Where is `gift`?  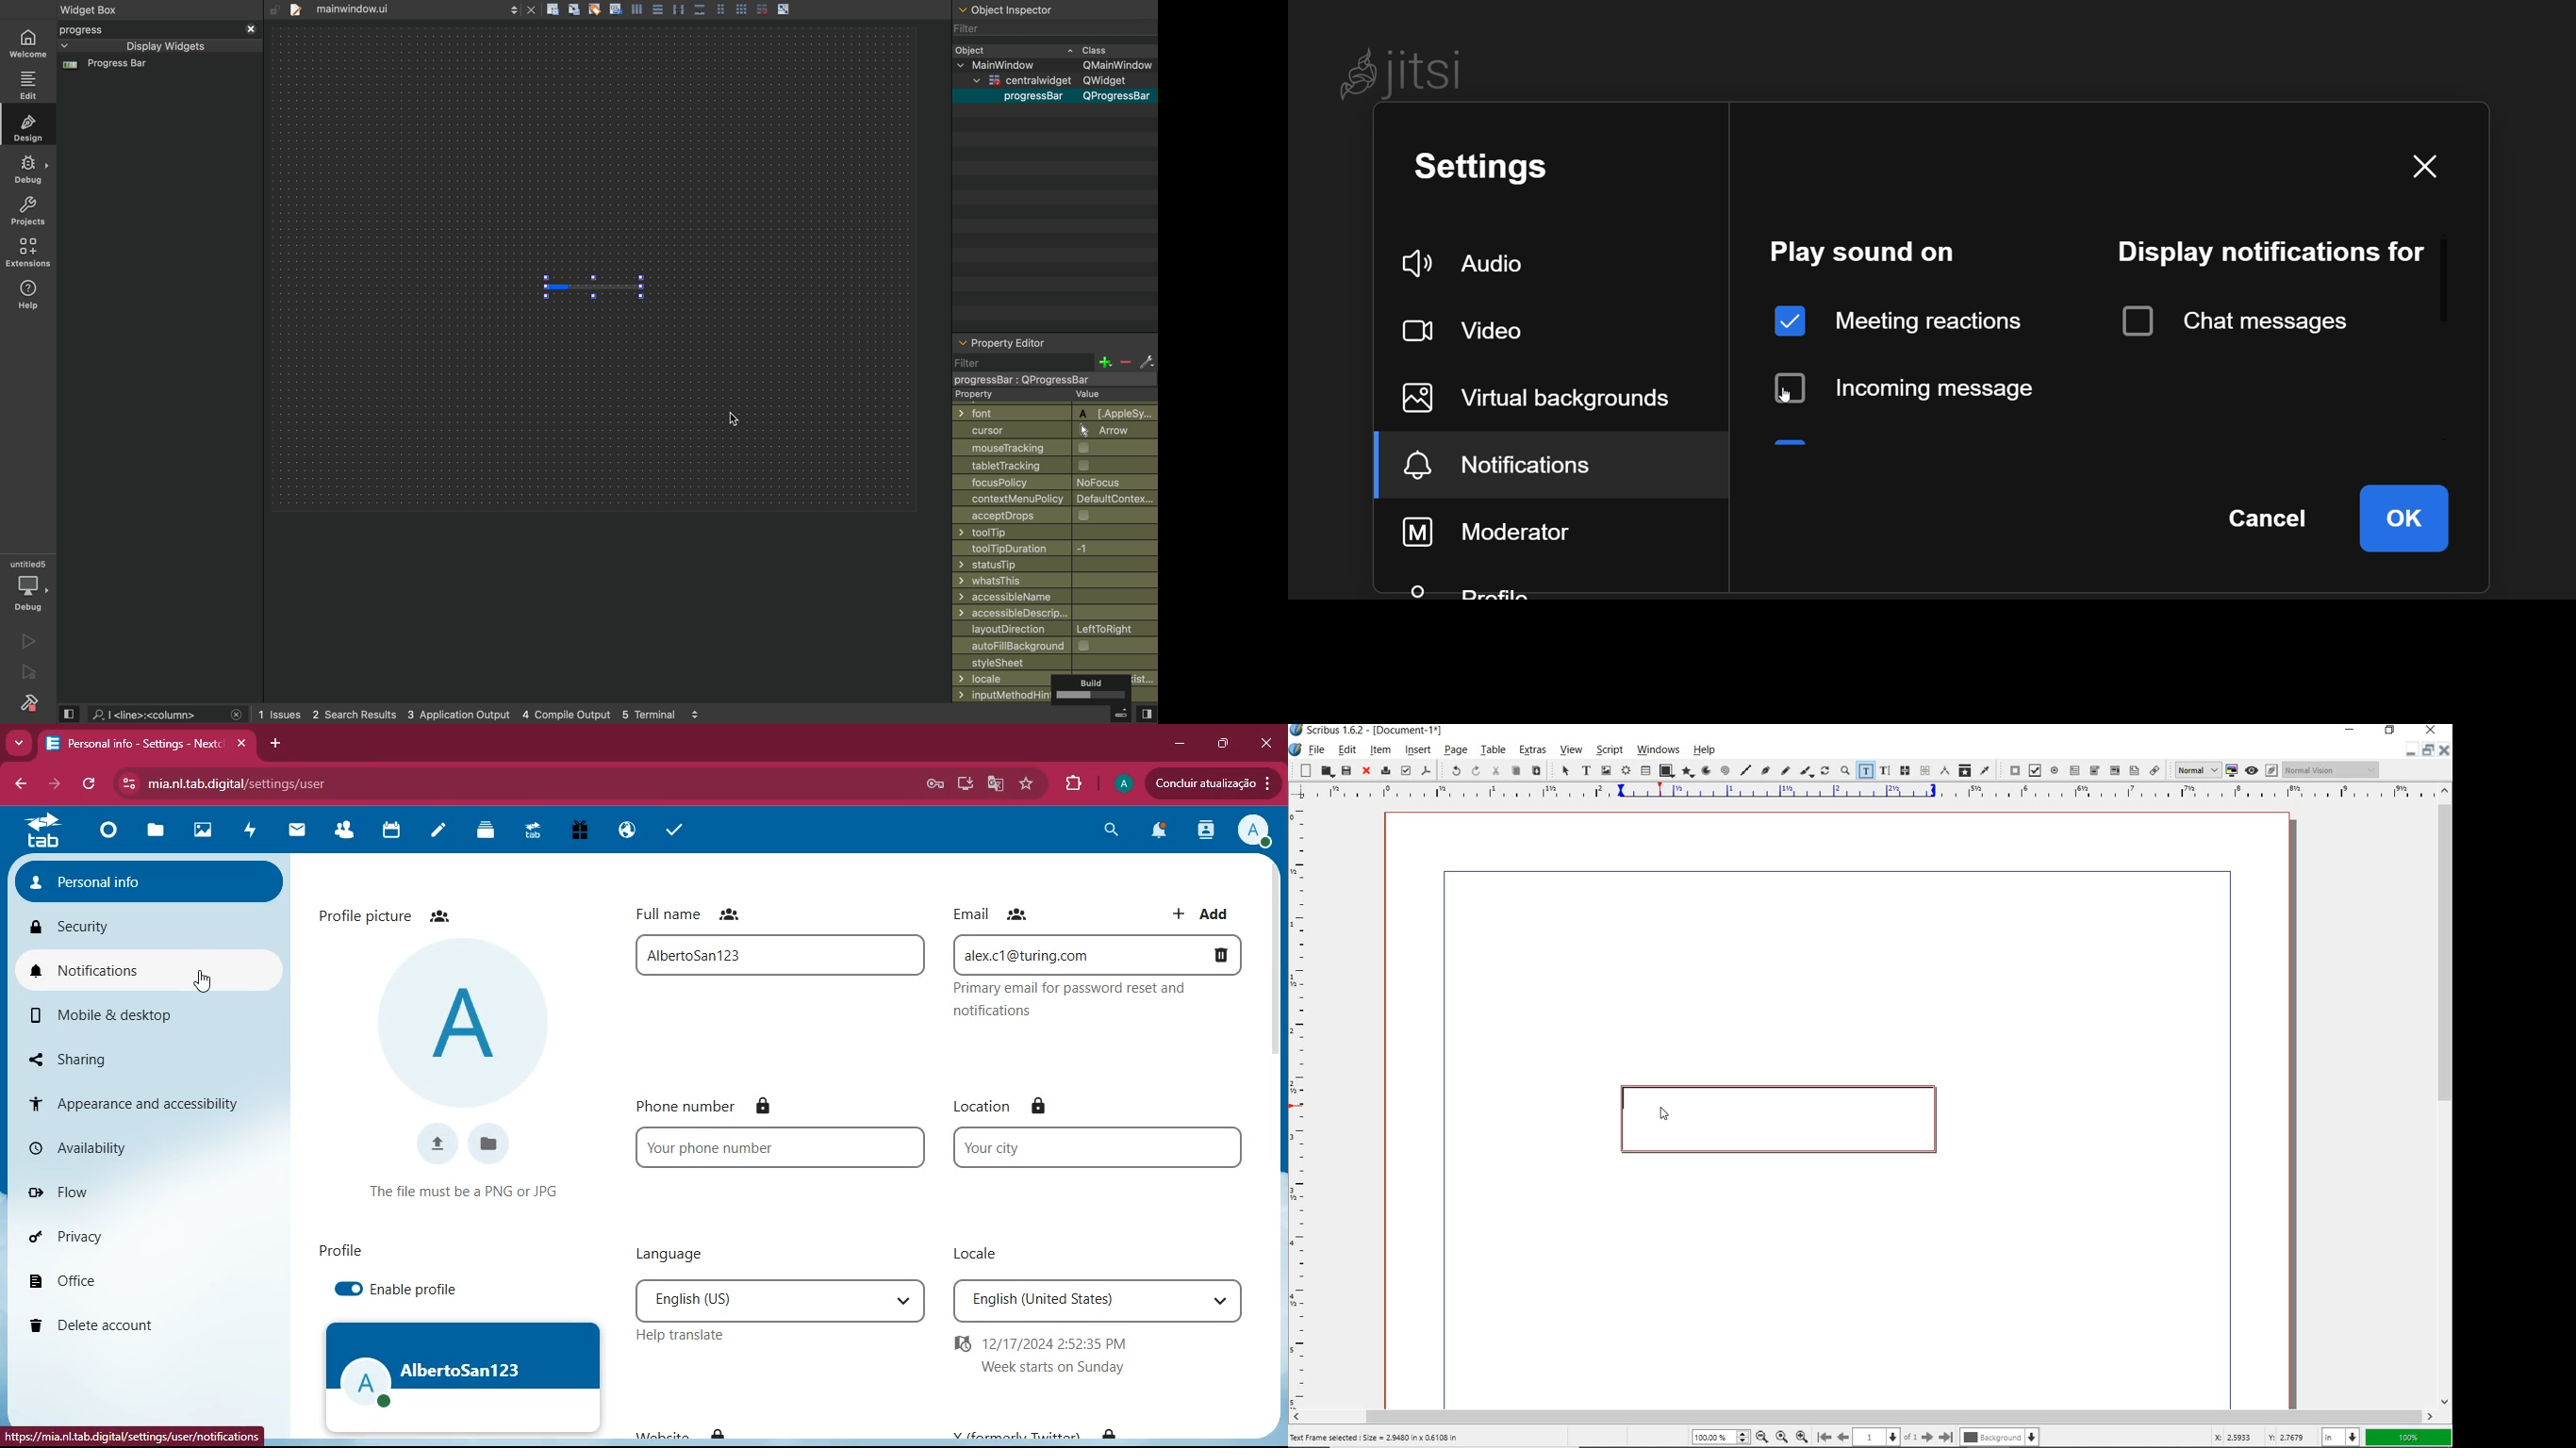
gift is located at coordinates (581, 831).